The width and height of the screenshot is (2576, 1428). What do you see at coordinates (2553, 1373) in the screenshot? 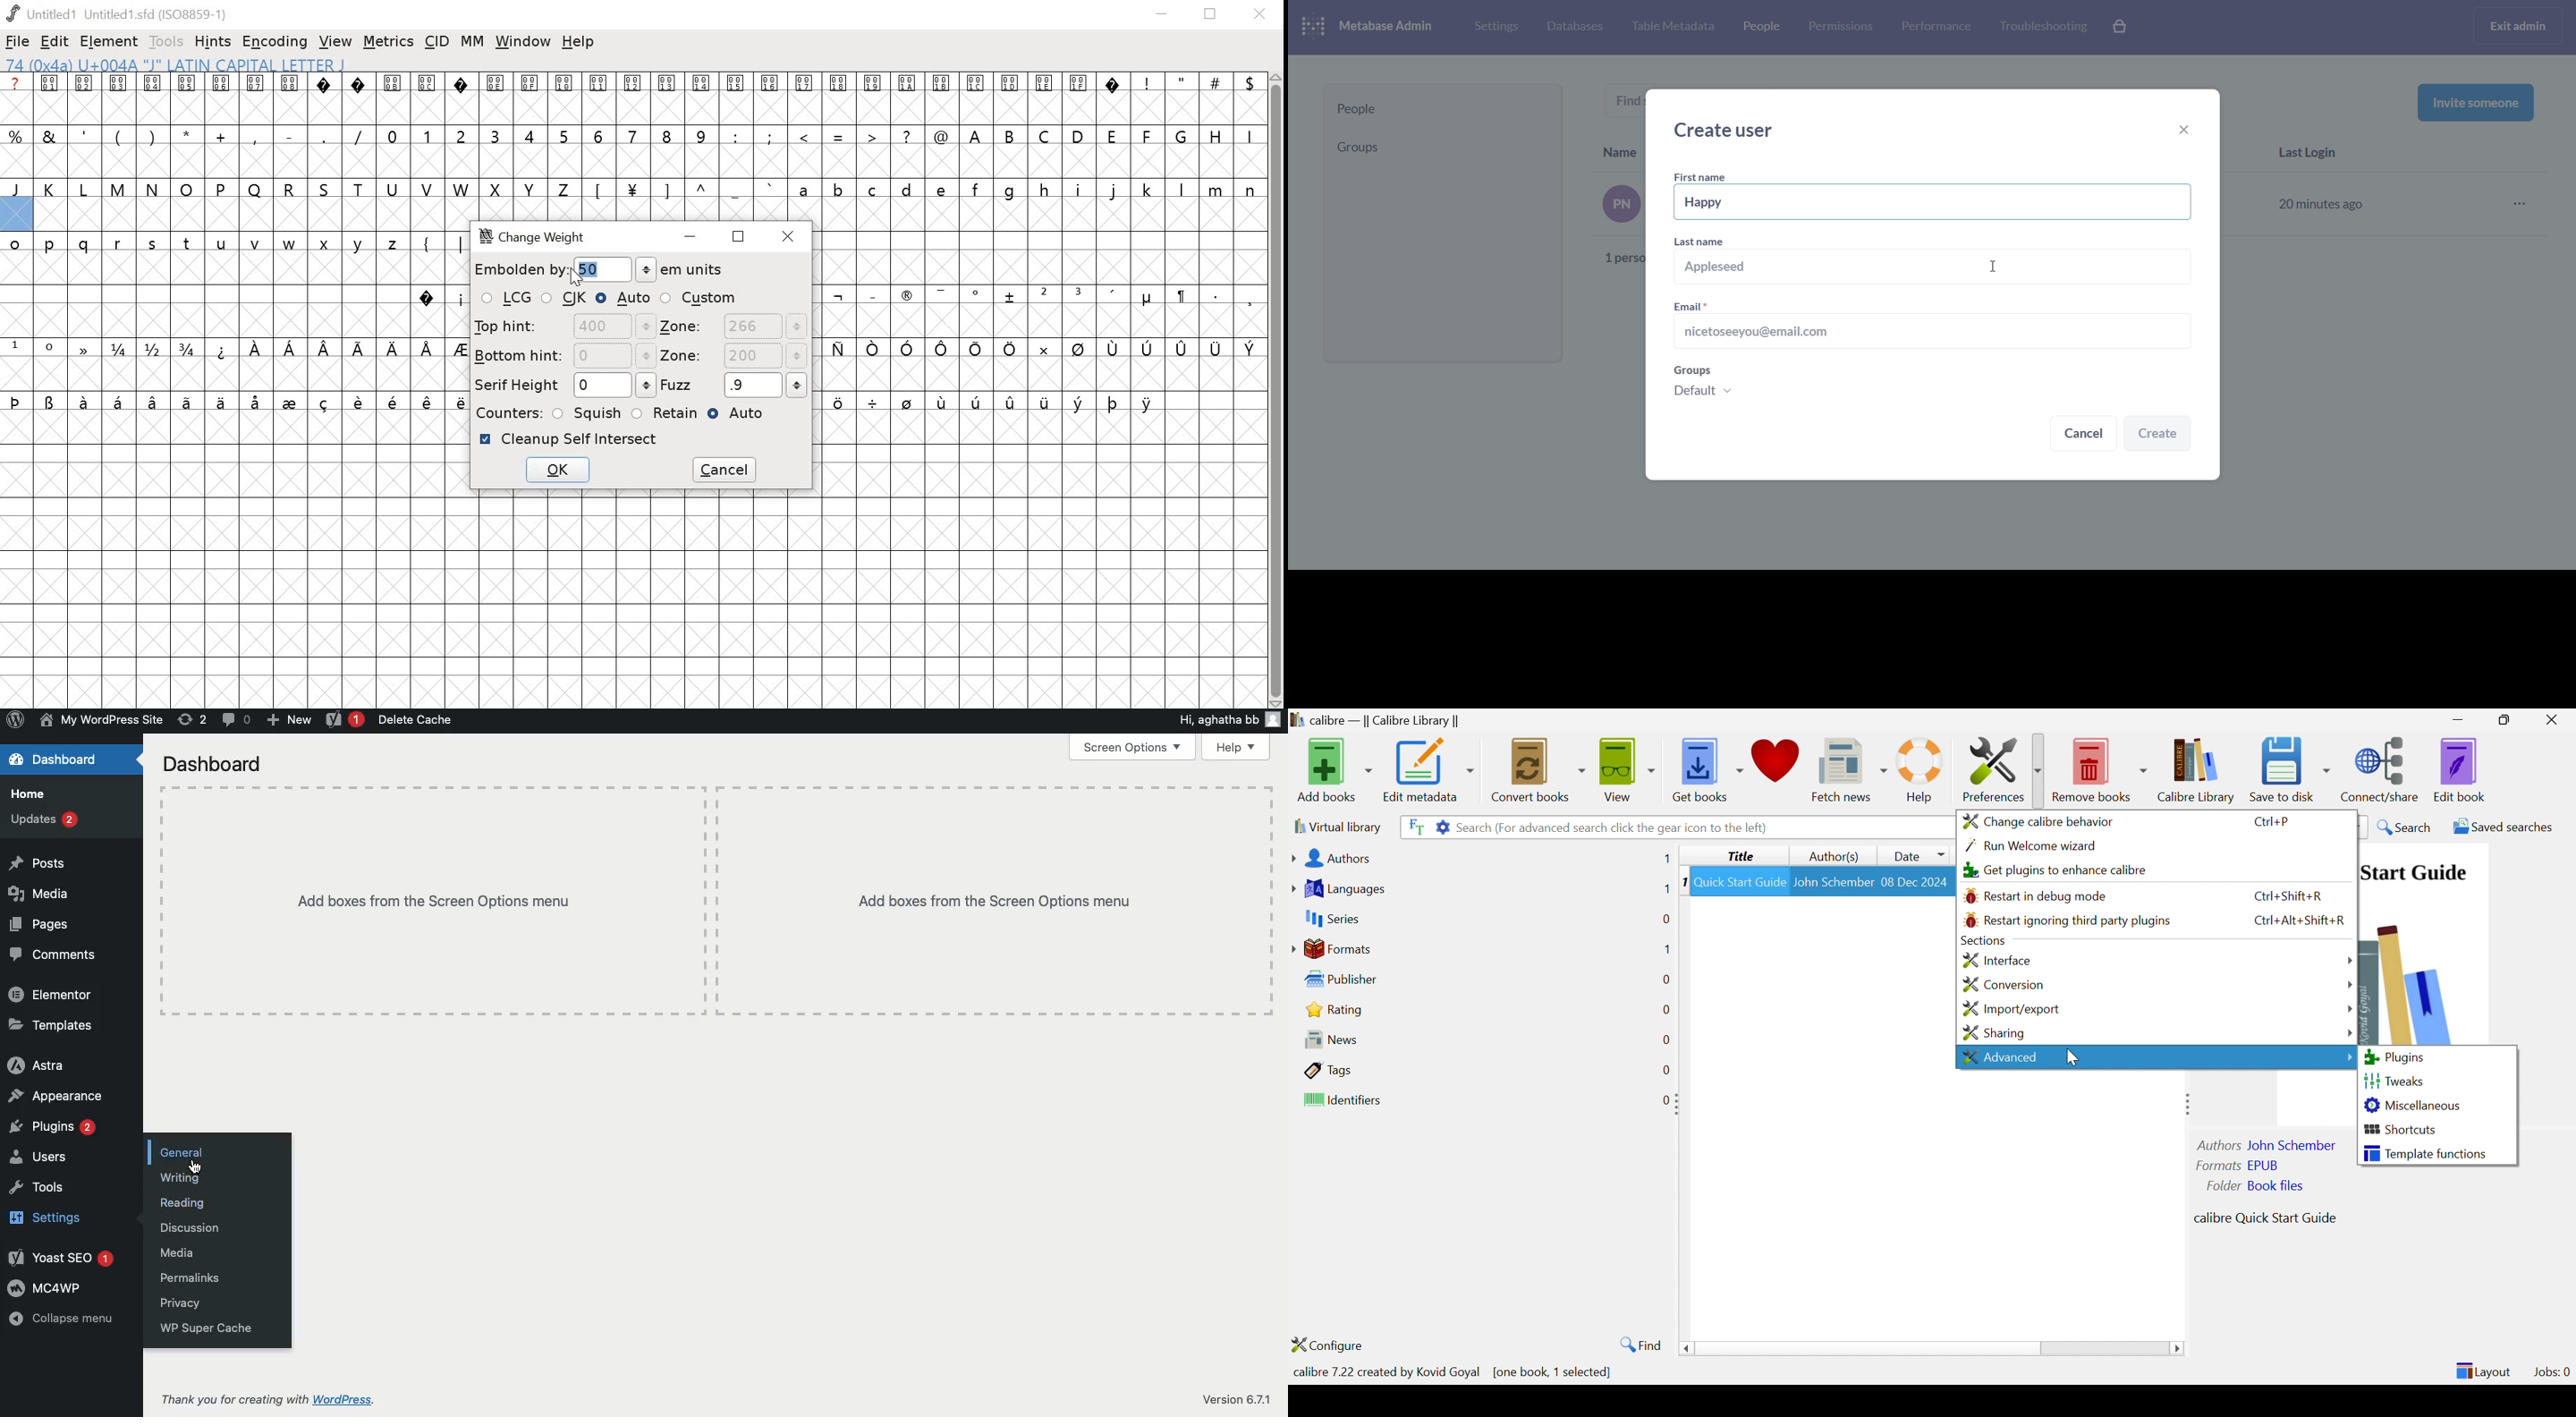
I see `Jobs: 0` at bounding box center [2553, 1373].